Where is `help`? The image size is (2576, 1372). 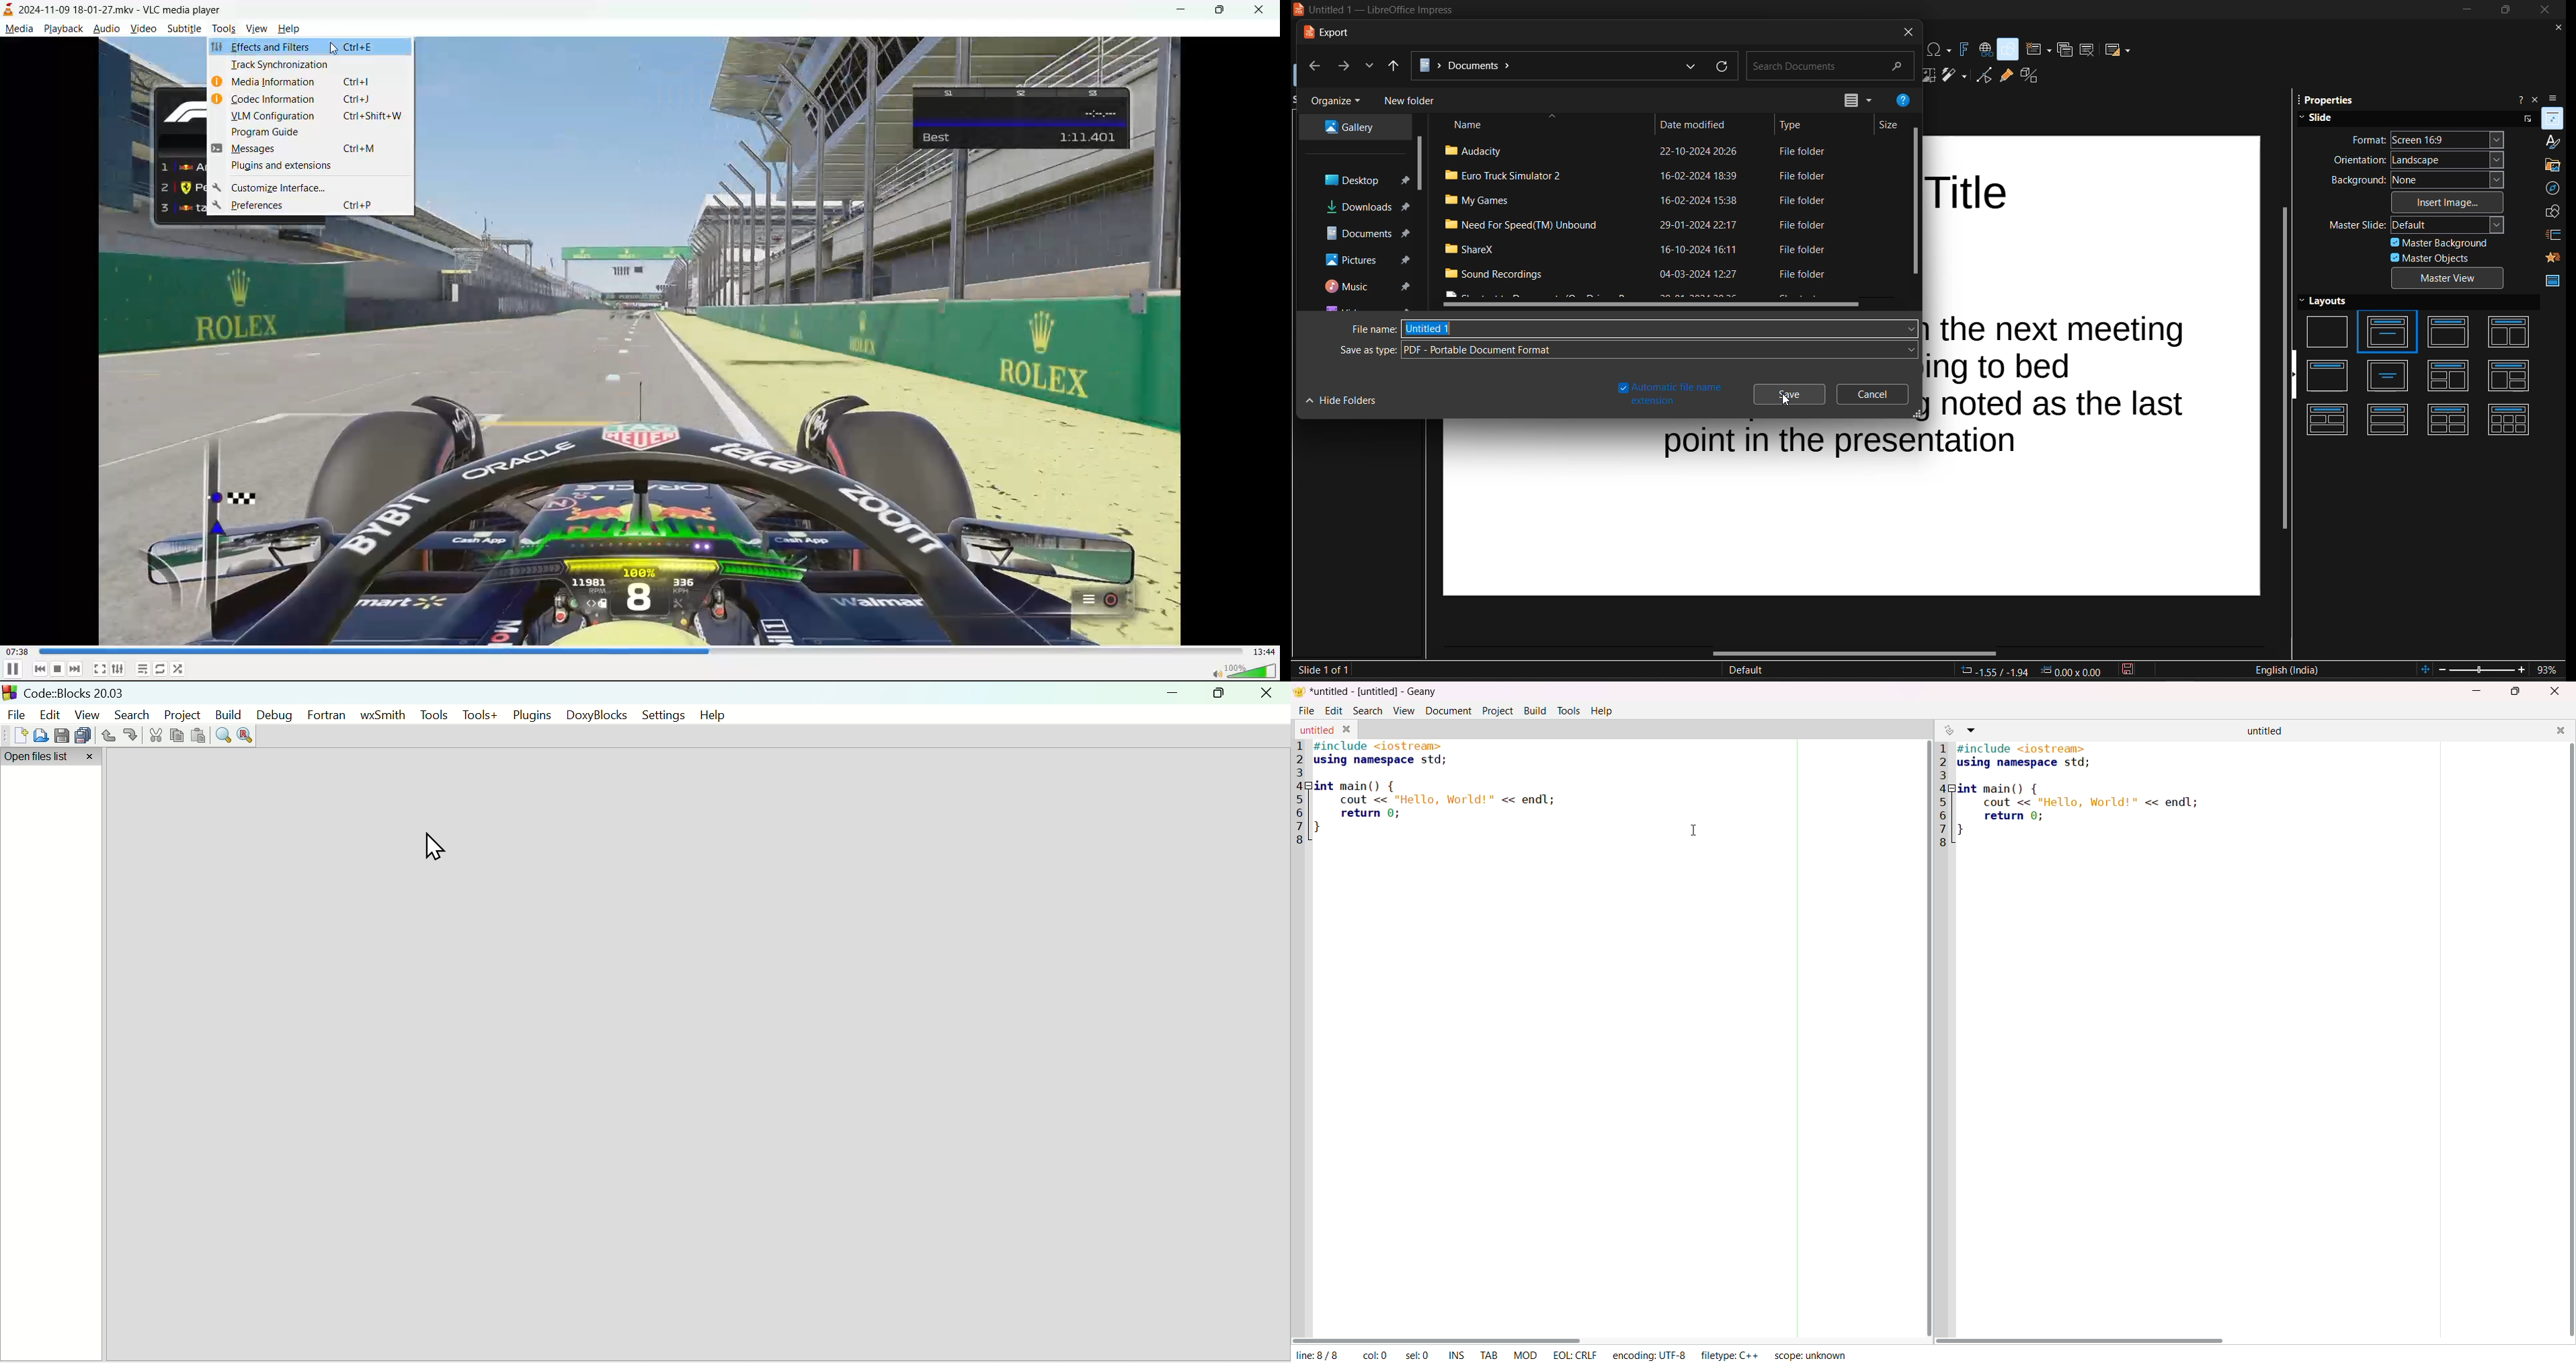
help is located at coordinates (291, 28).